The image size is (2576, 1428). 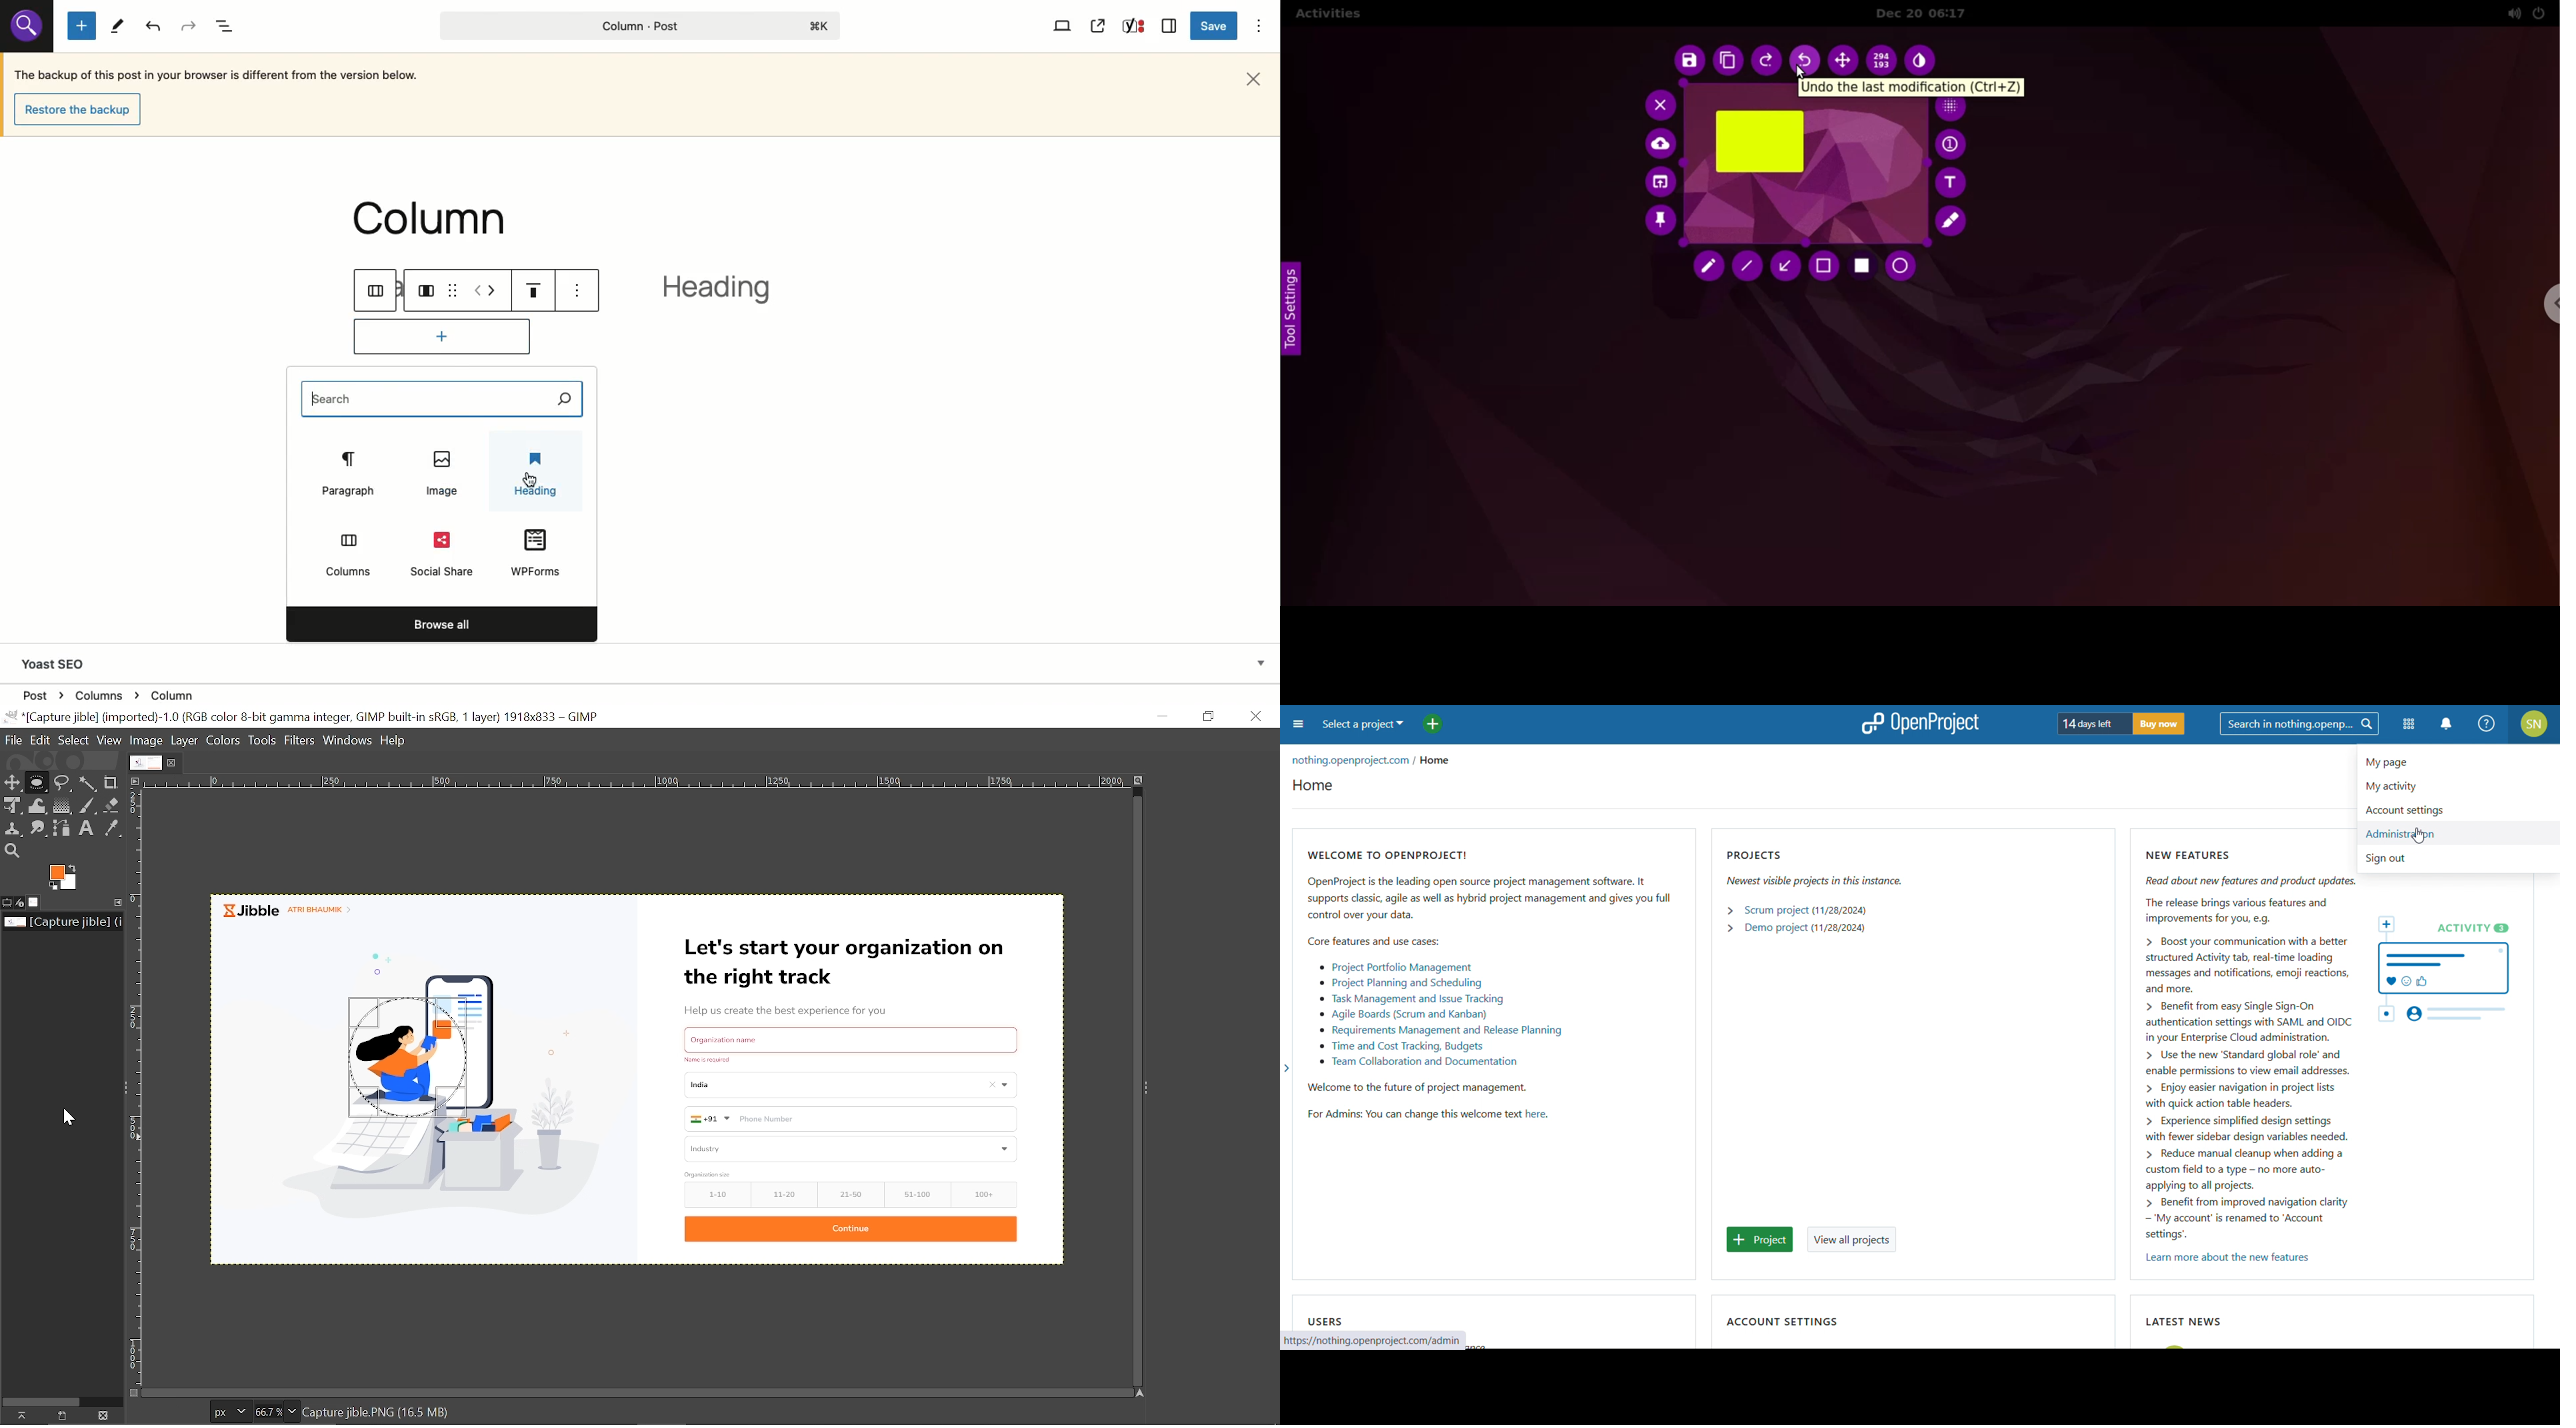 I want to click on Add block, so click(x=443, y=339).